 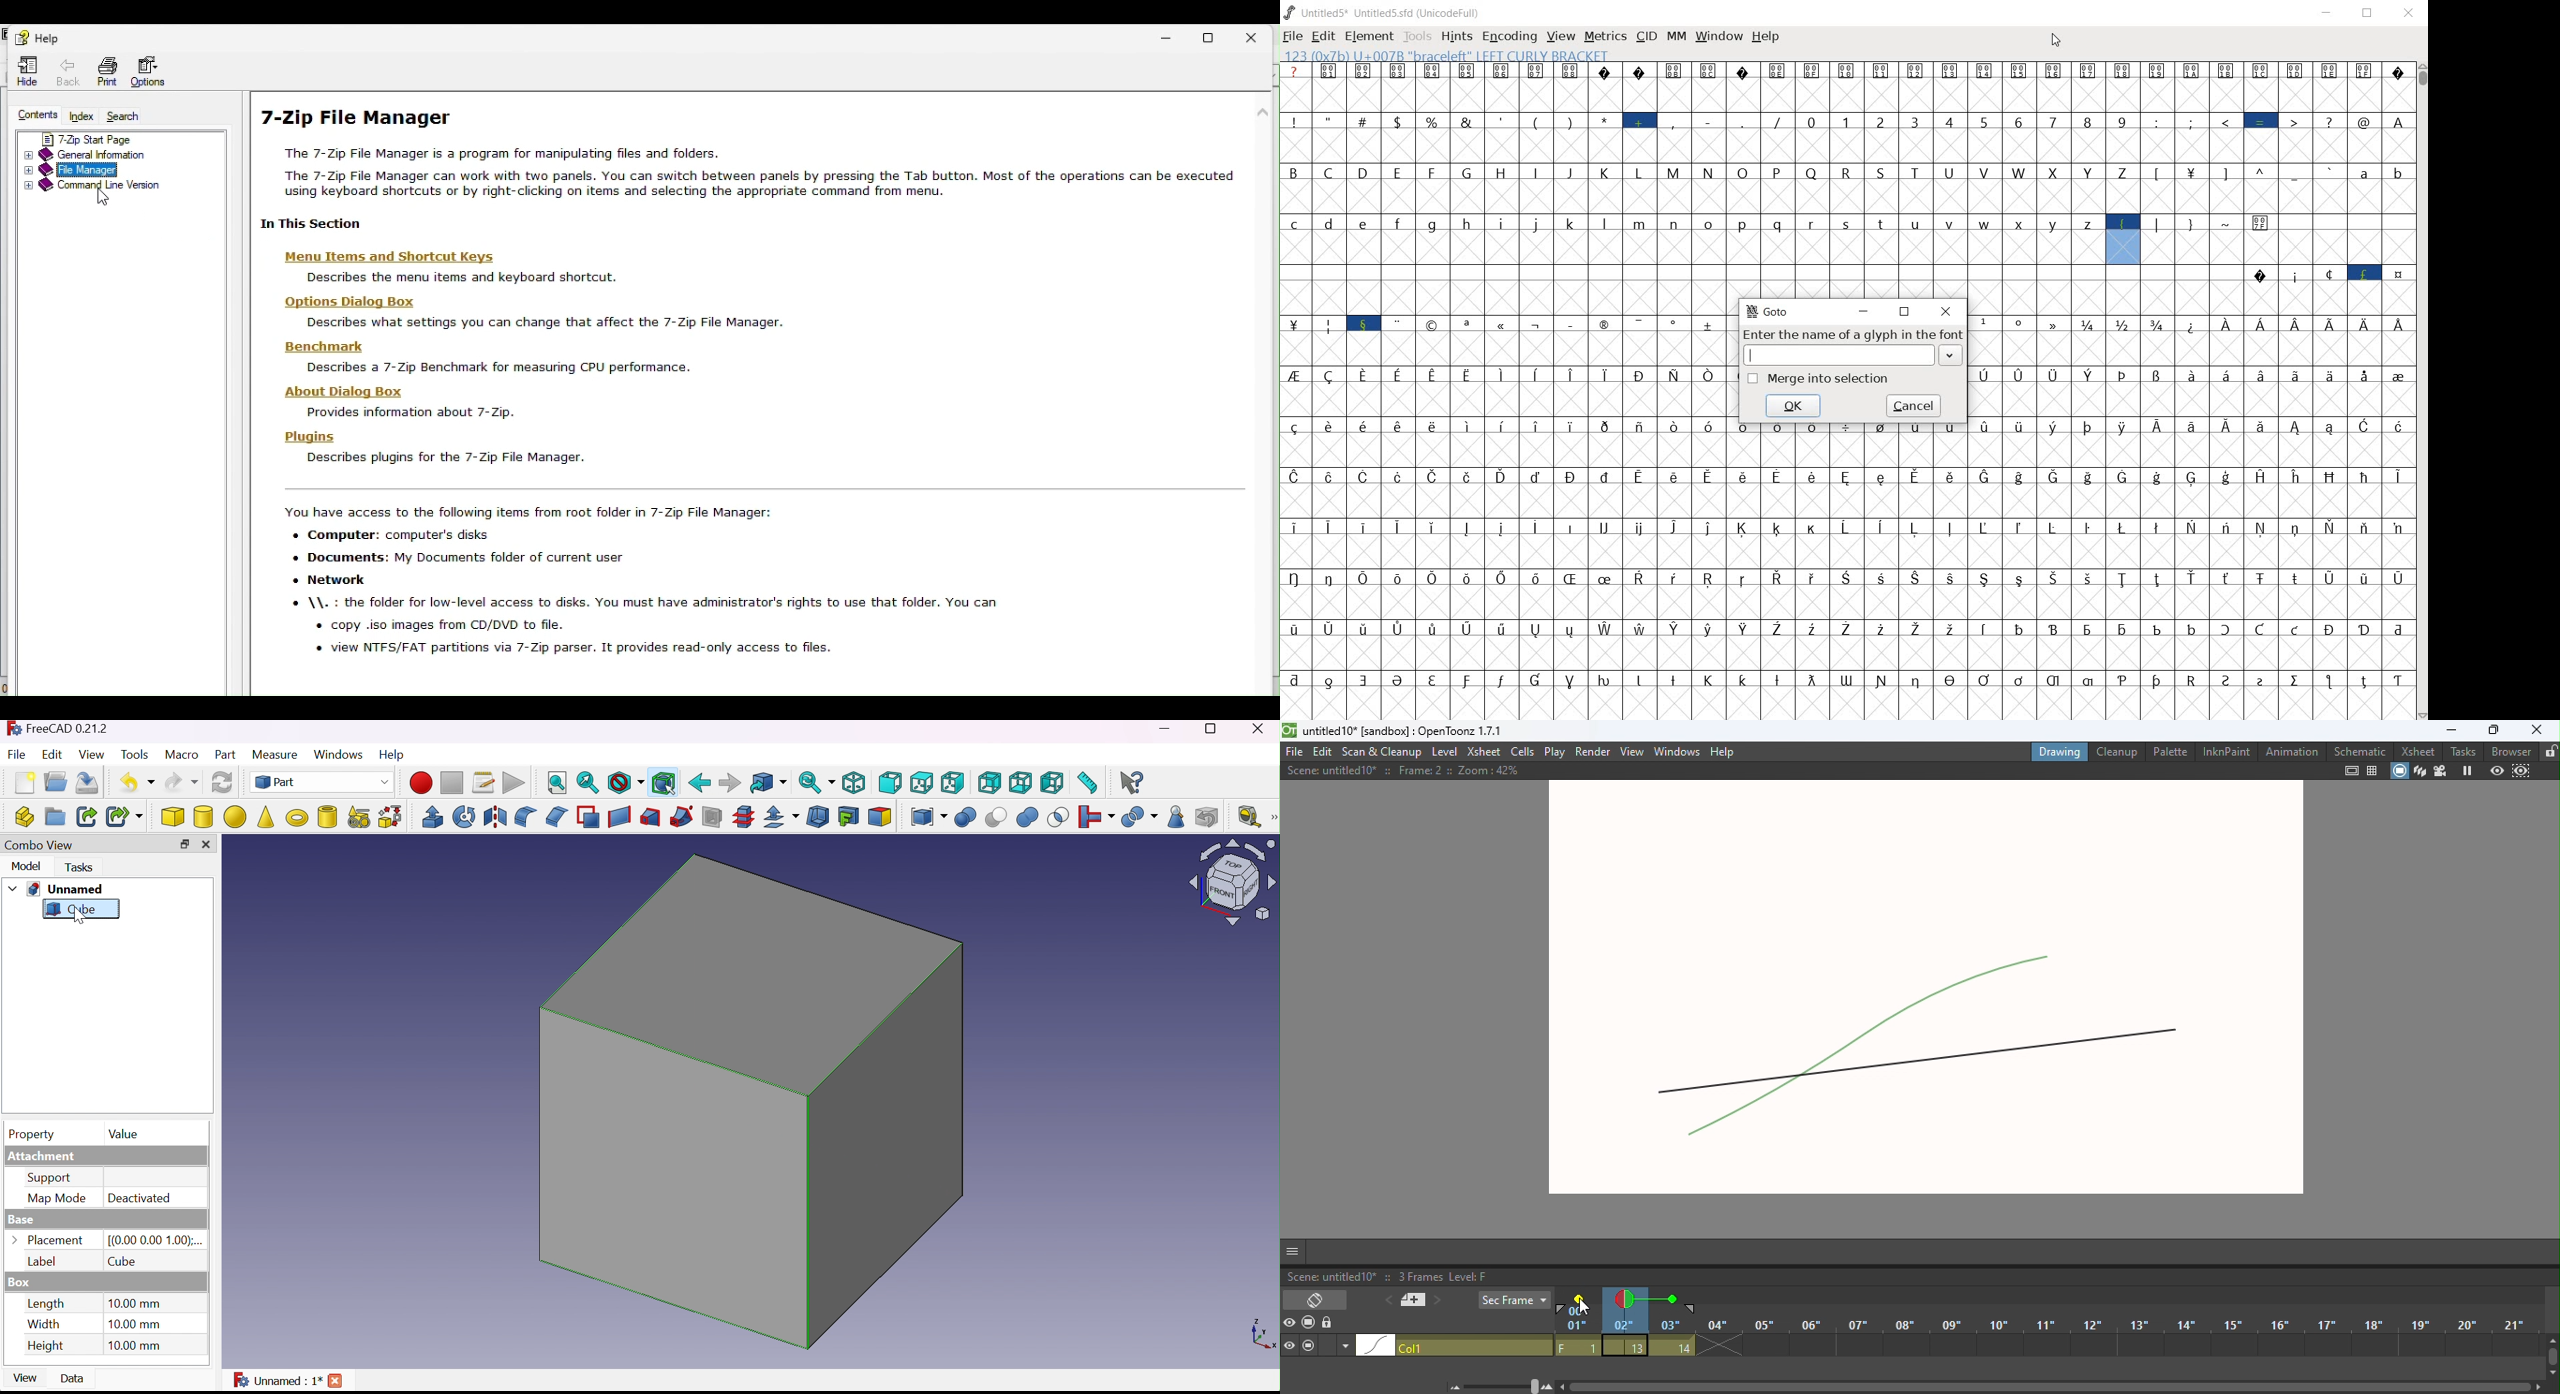 What do you see at coordinates (2289, 752) in the screenshot?
I see `Animation` at bounding box center [2289, 752].